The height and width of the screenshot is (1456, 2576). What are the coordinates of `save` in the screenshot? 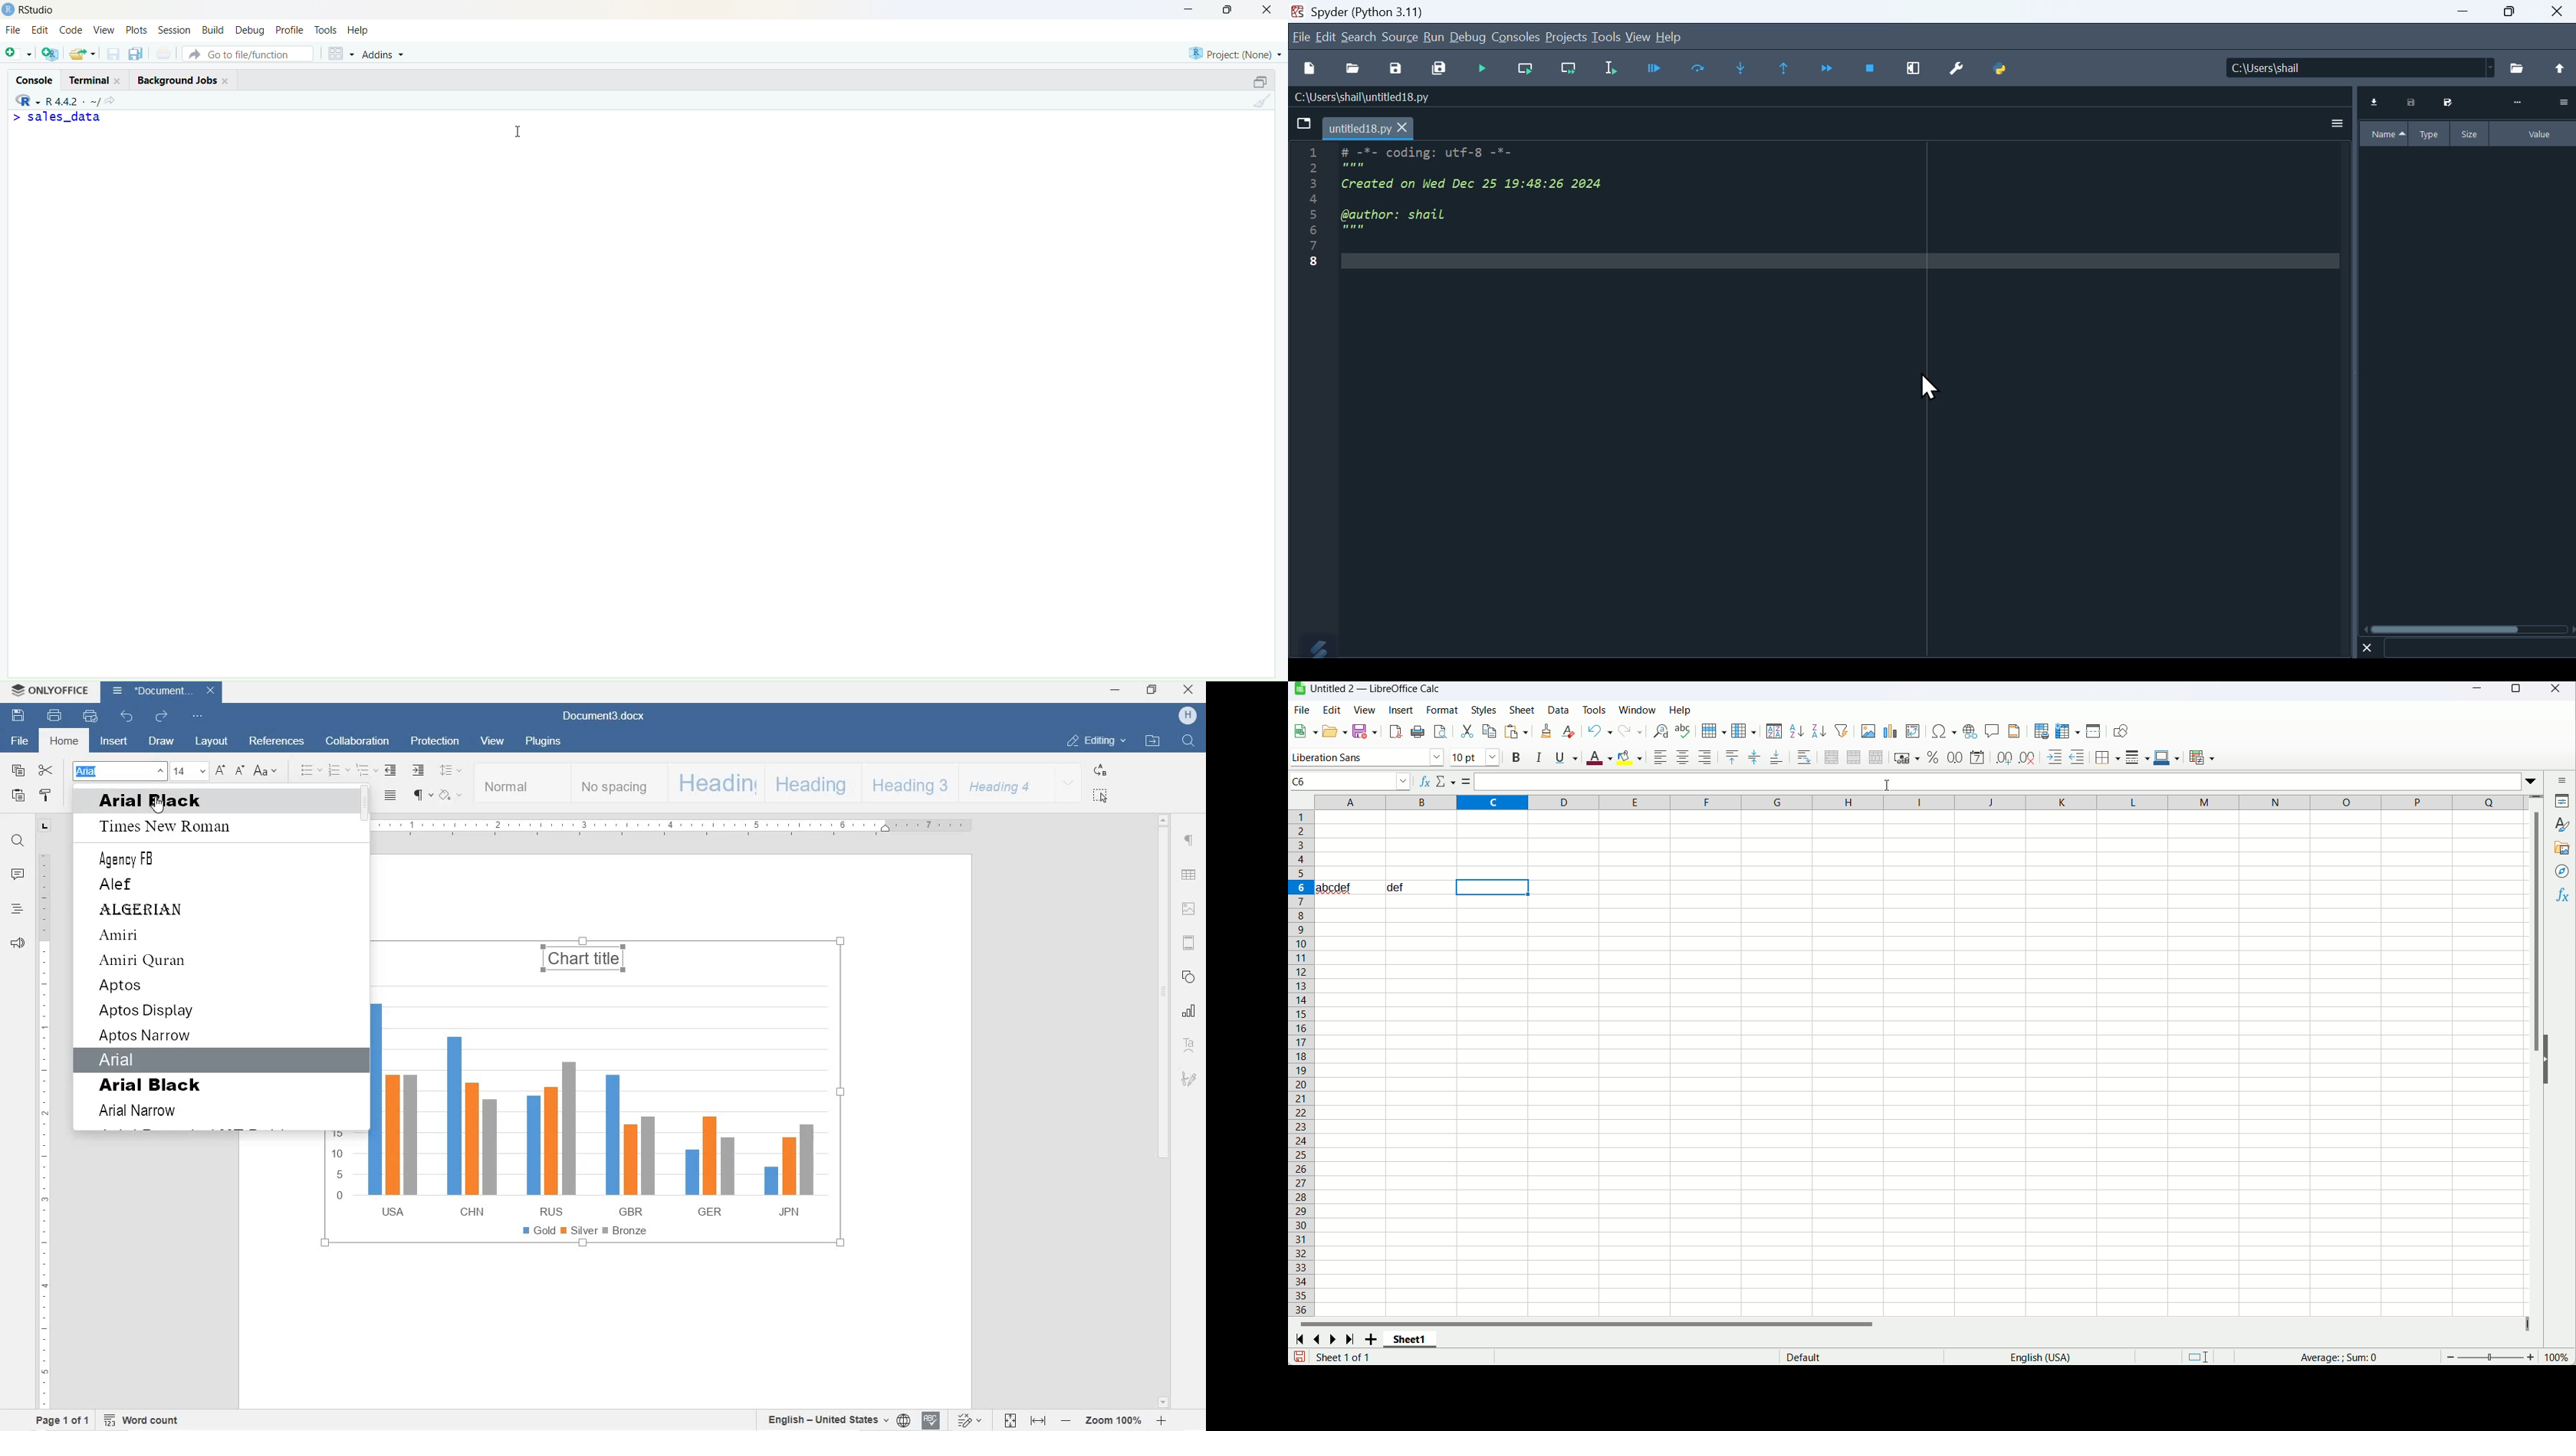 It's located at (1364, 731).